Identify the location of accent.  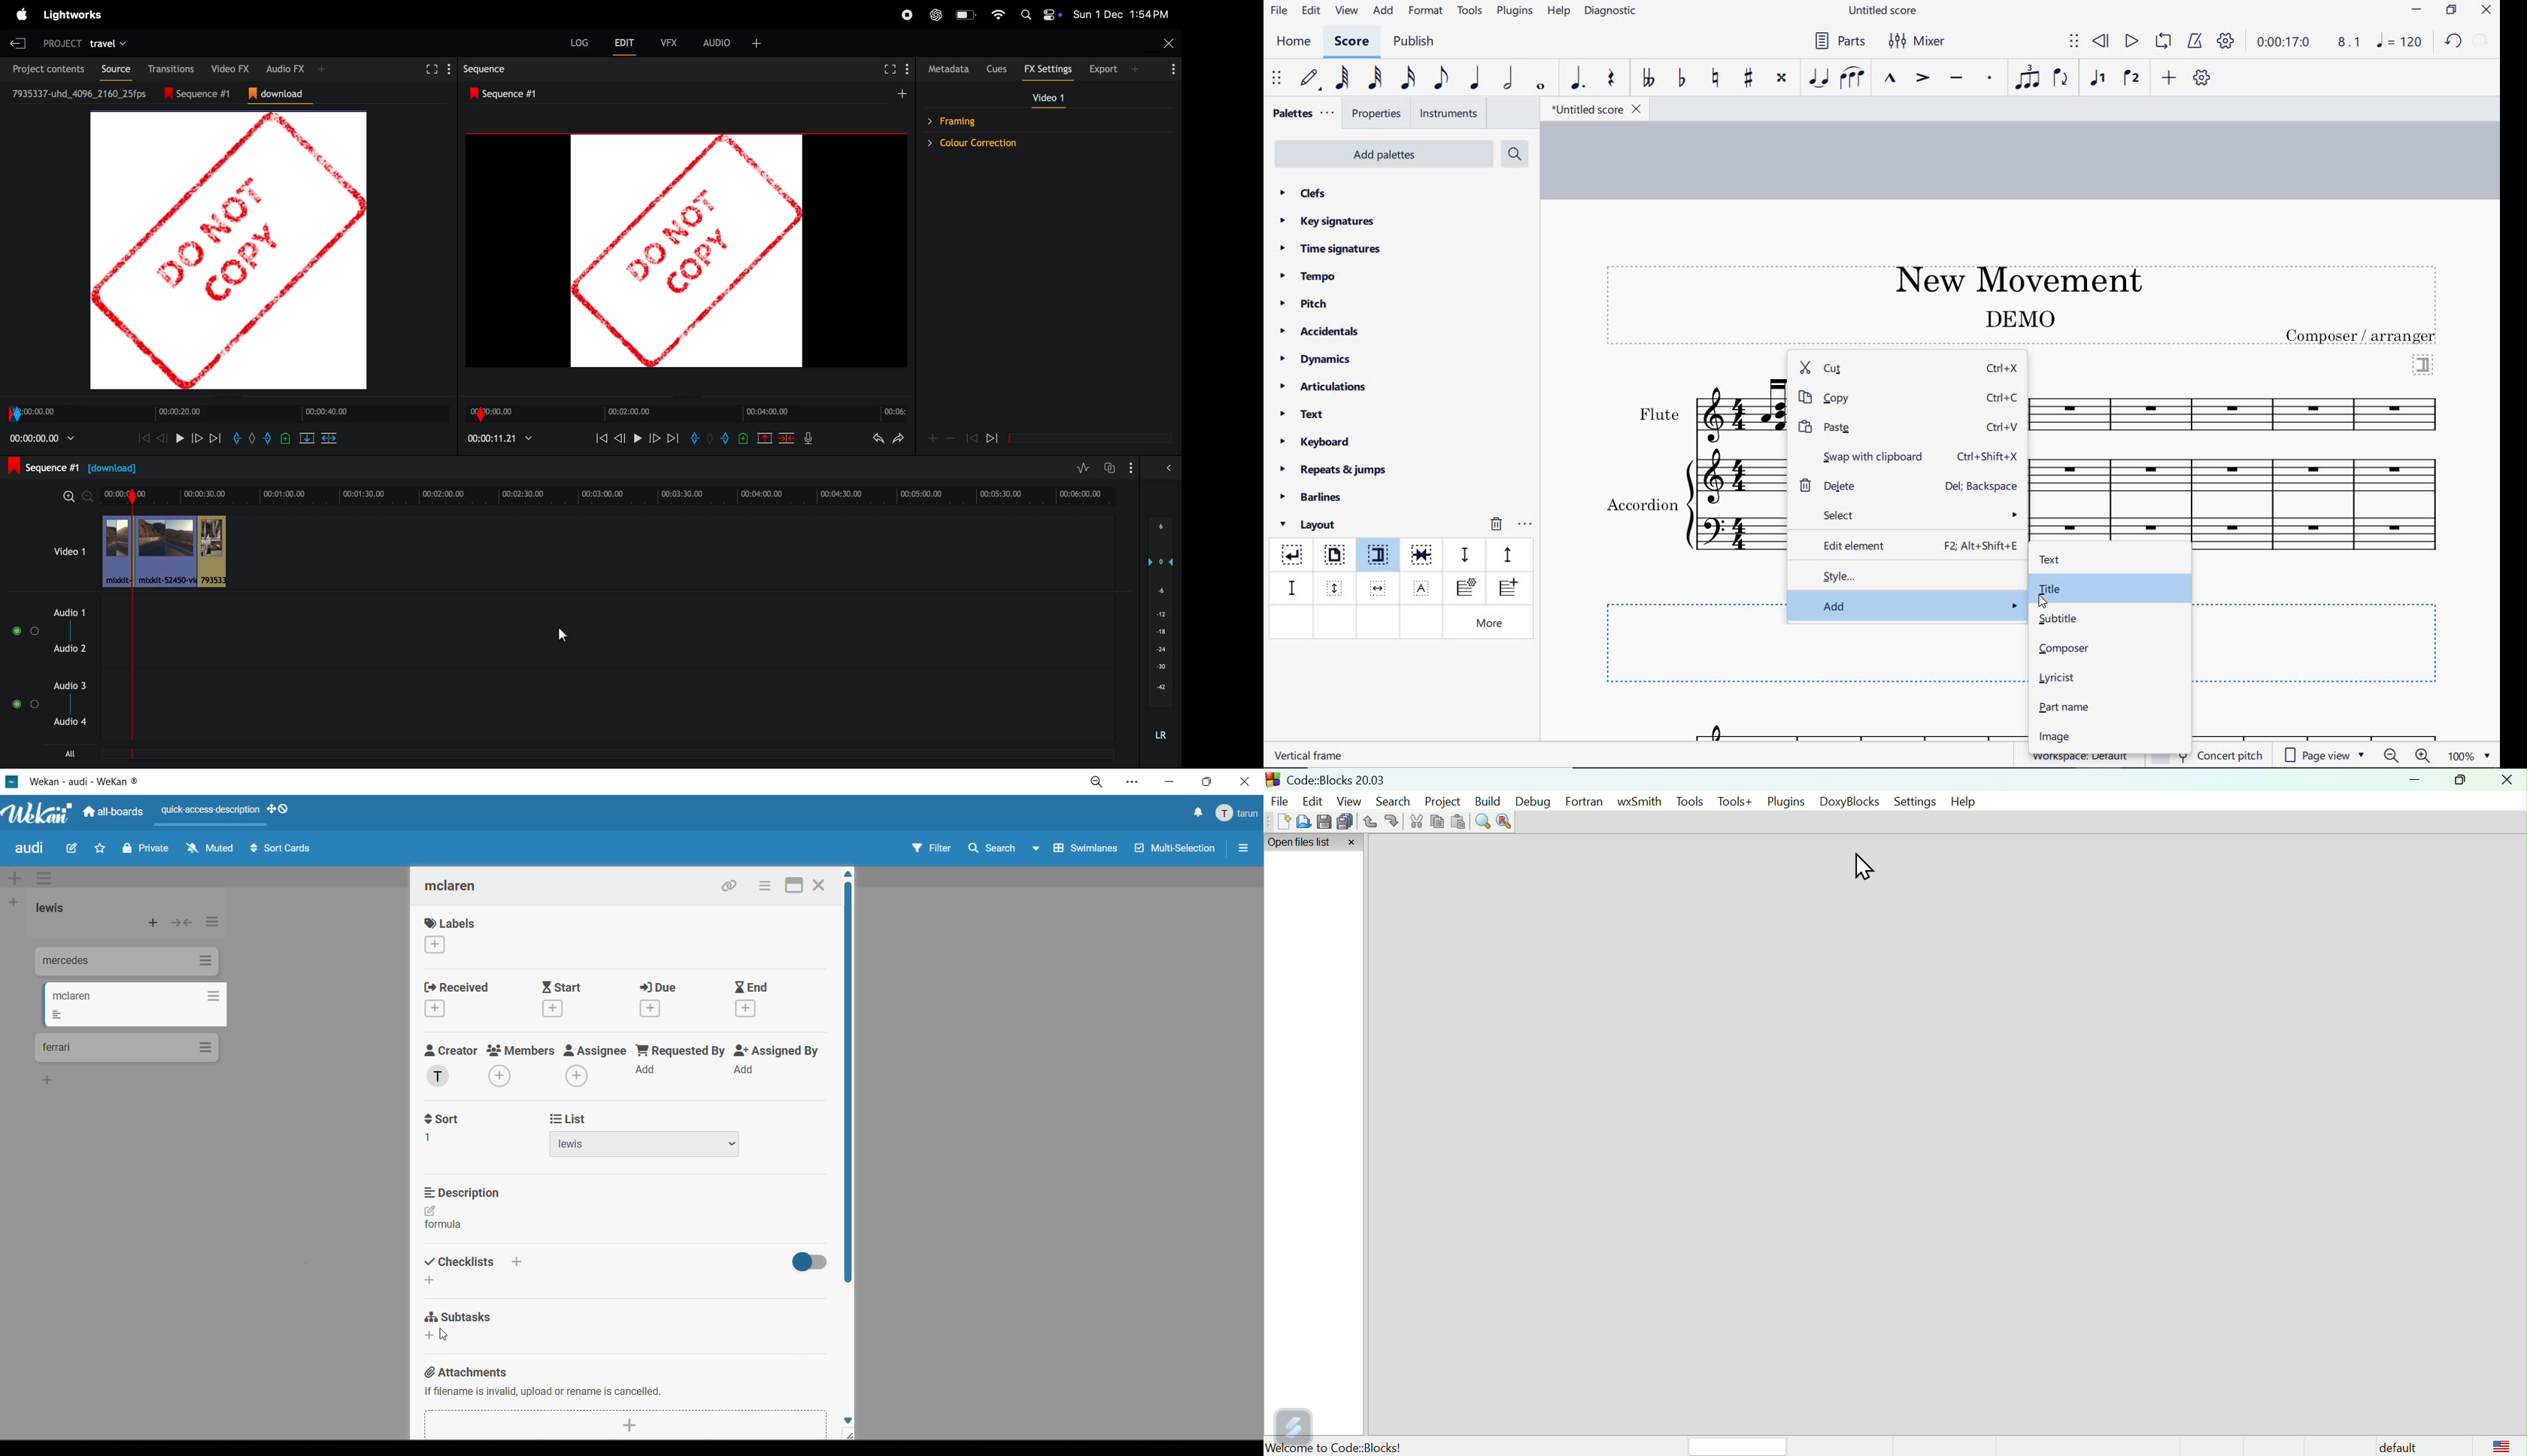
(1922, 78).